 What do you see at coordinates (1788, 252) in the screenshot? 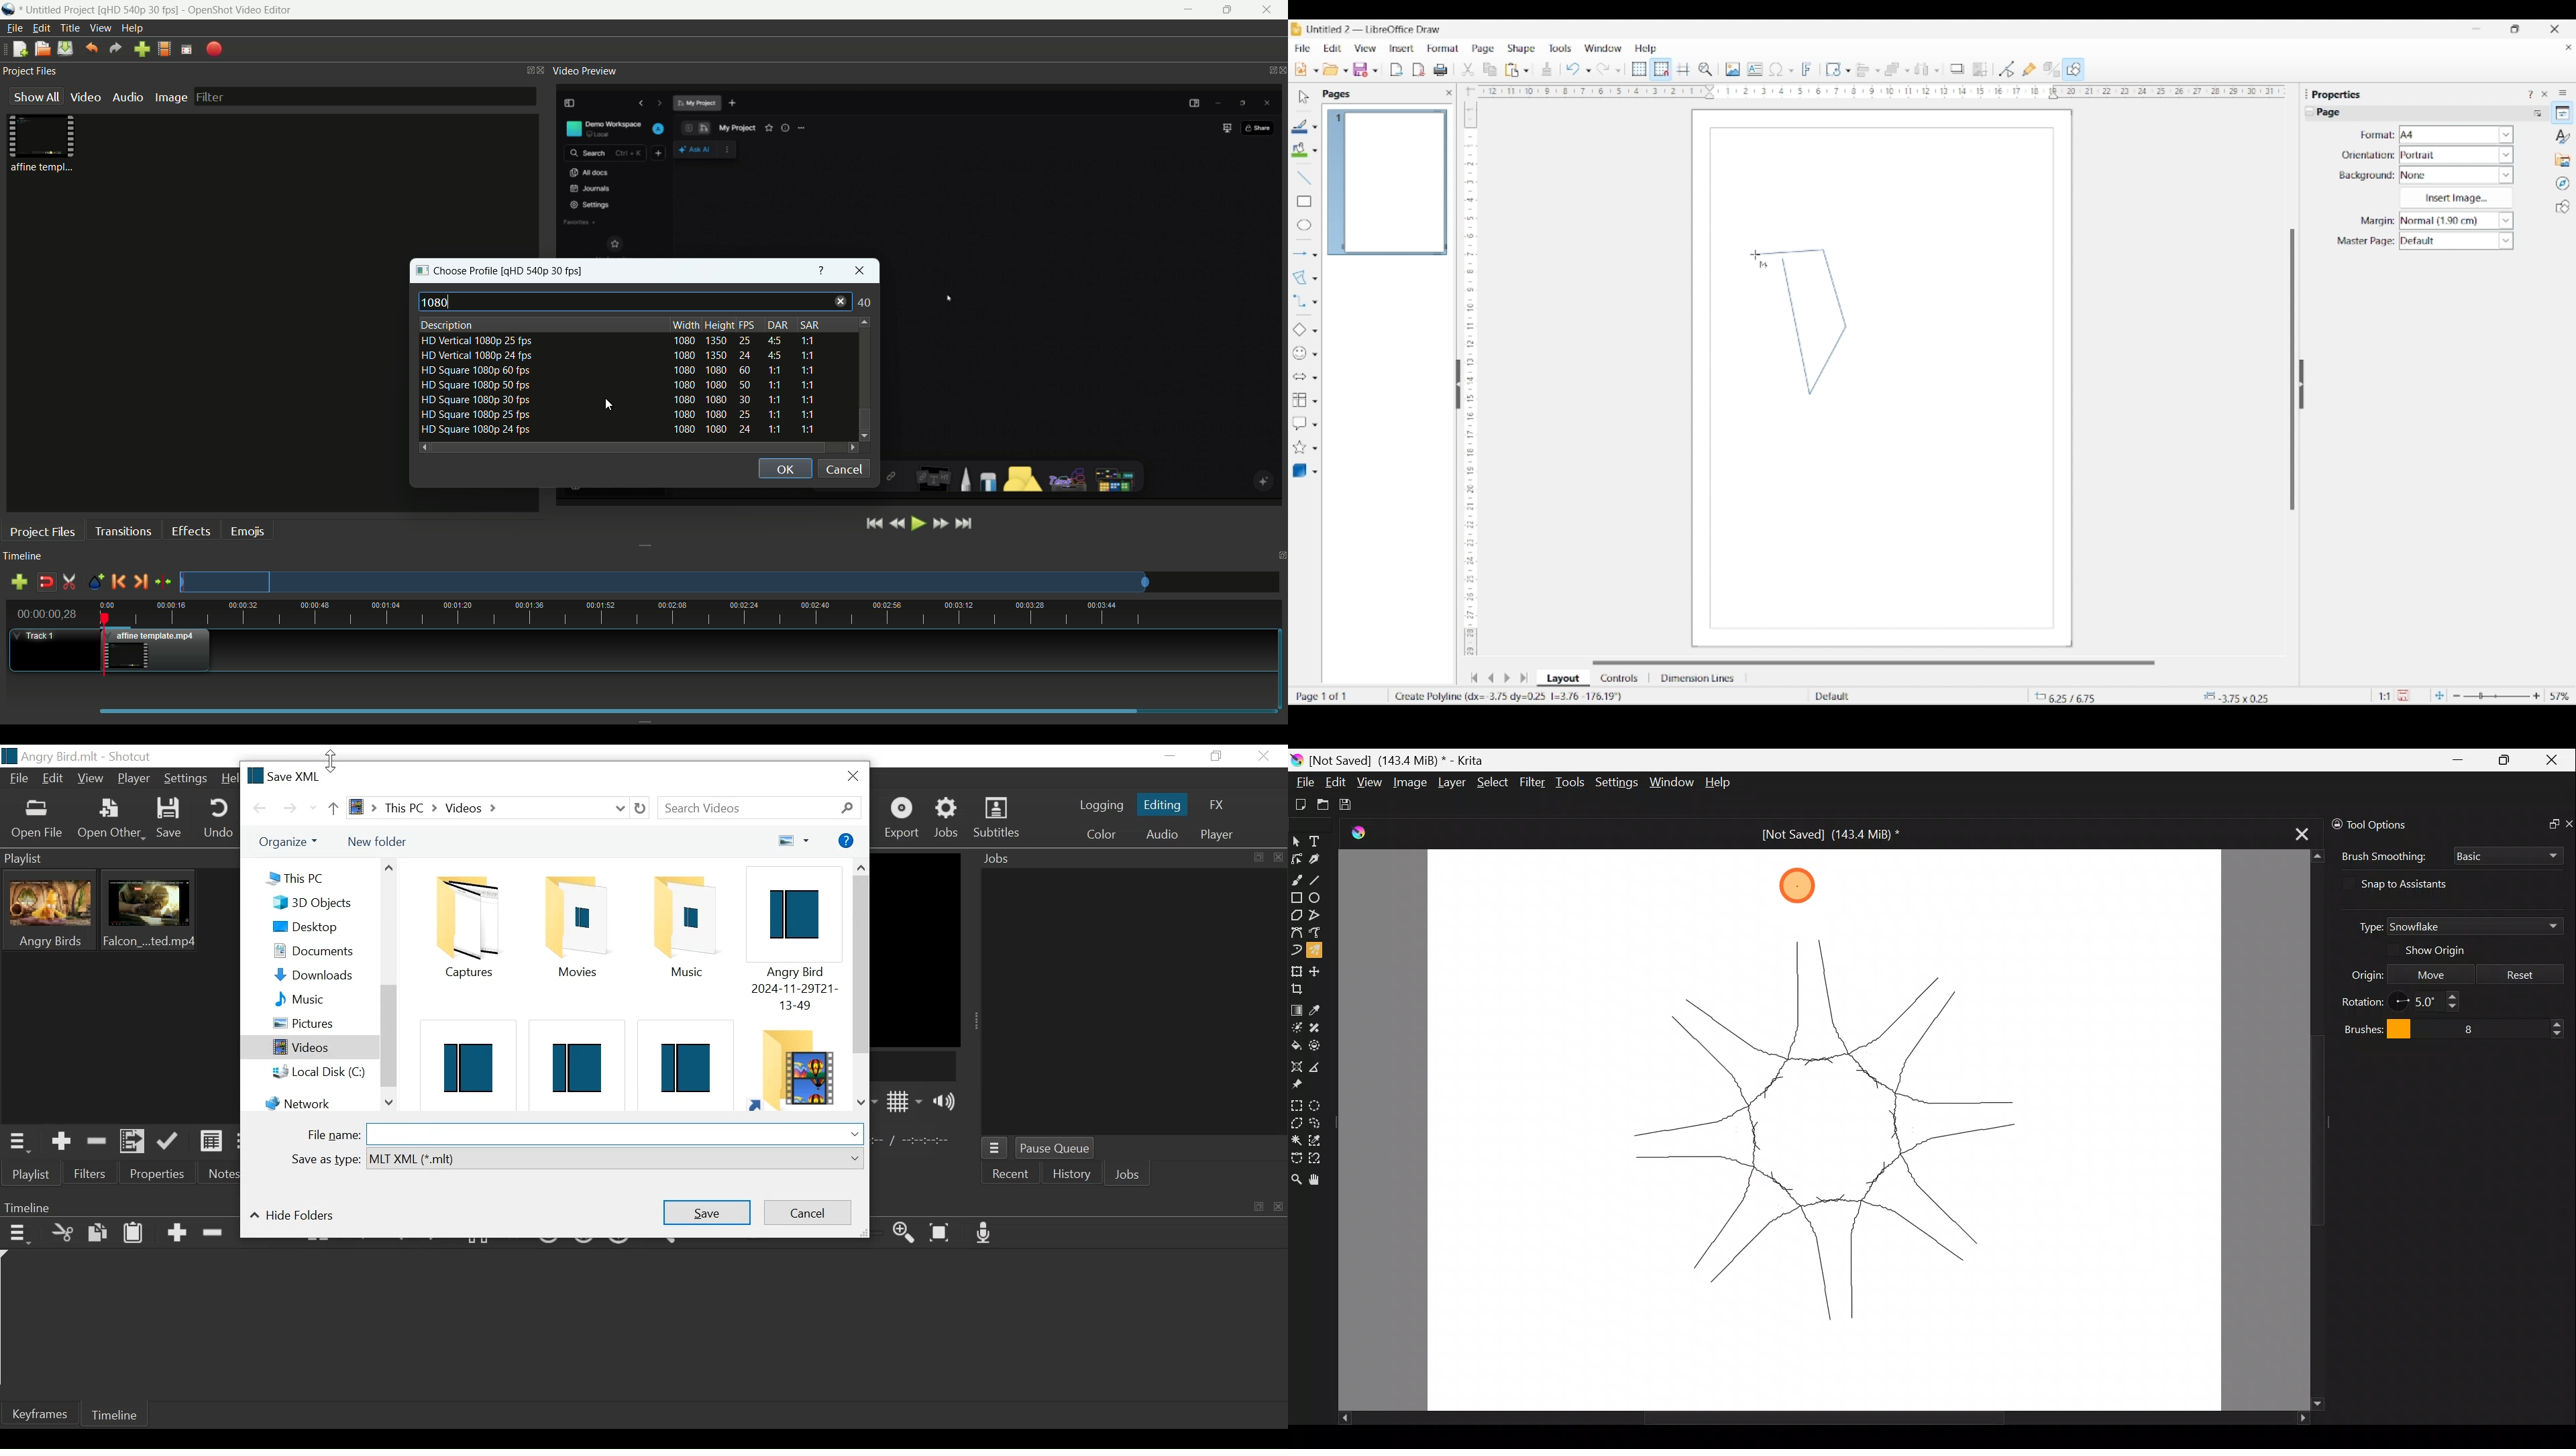
I see `Line 4` at bounding box center [1788, 252].